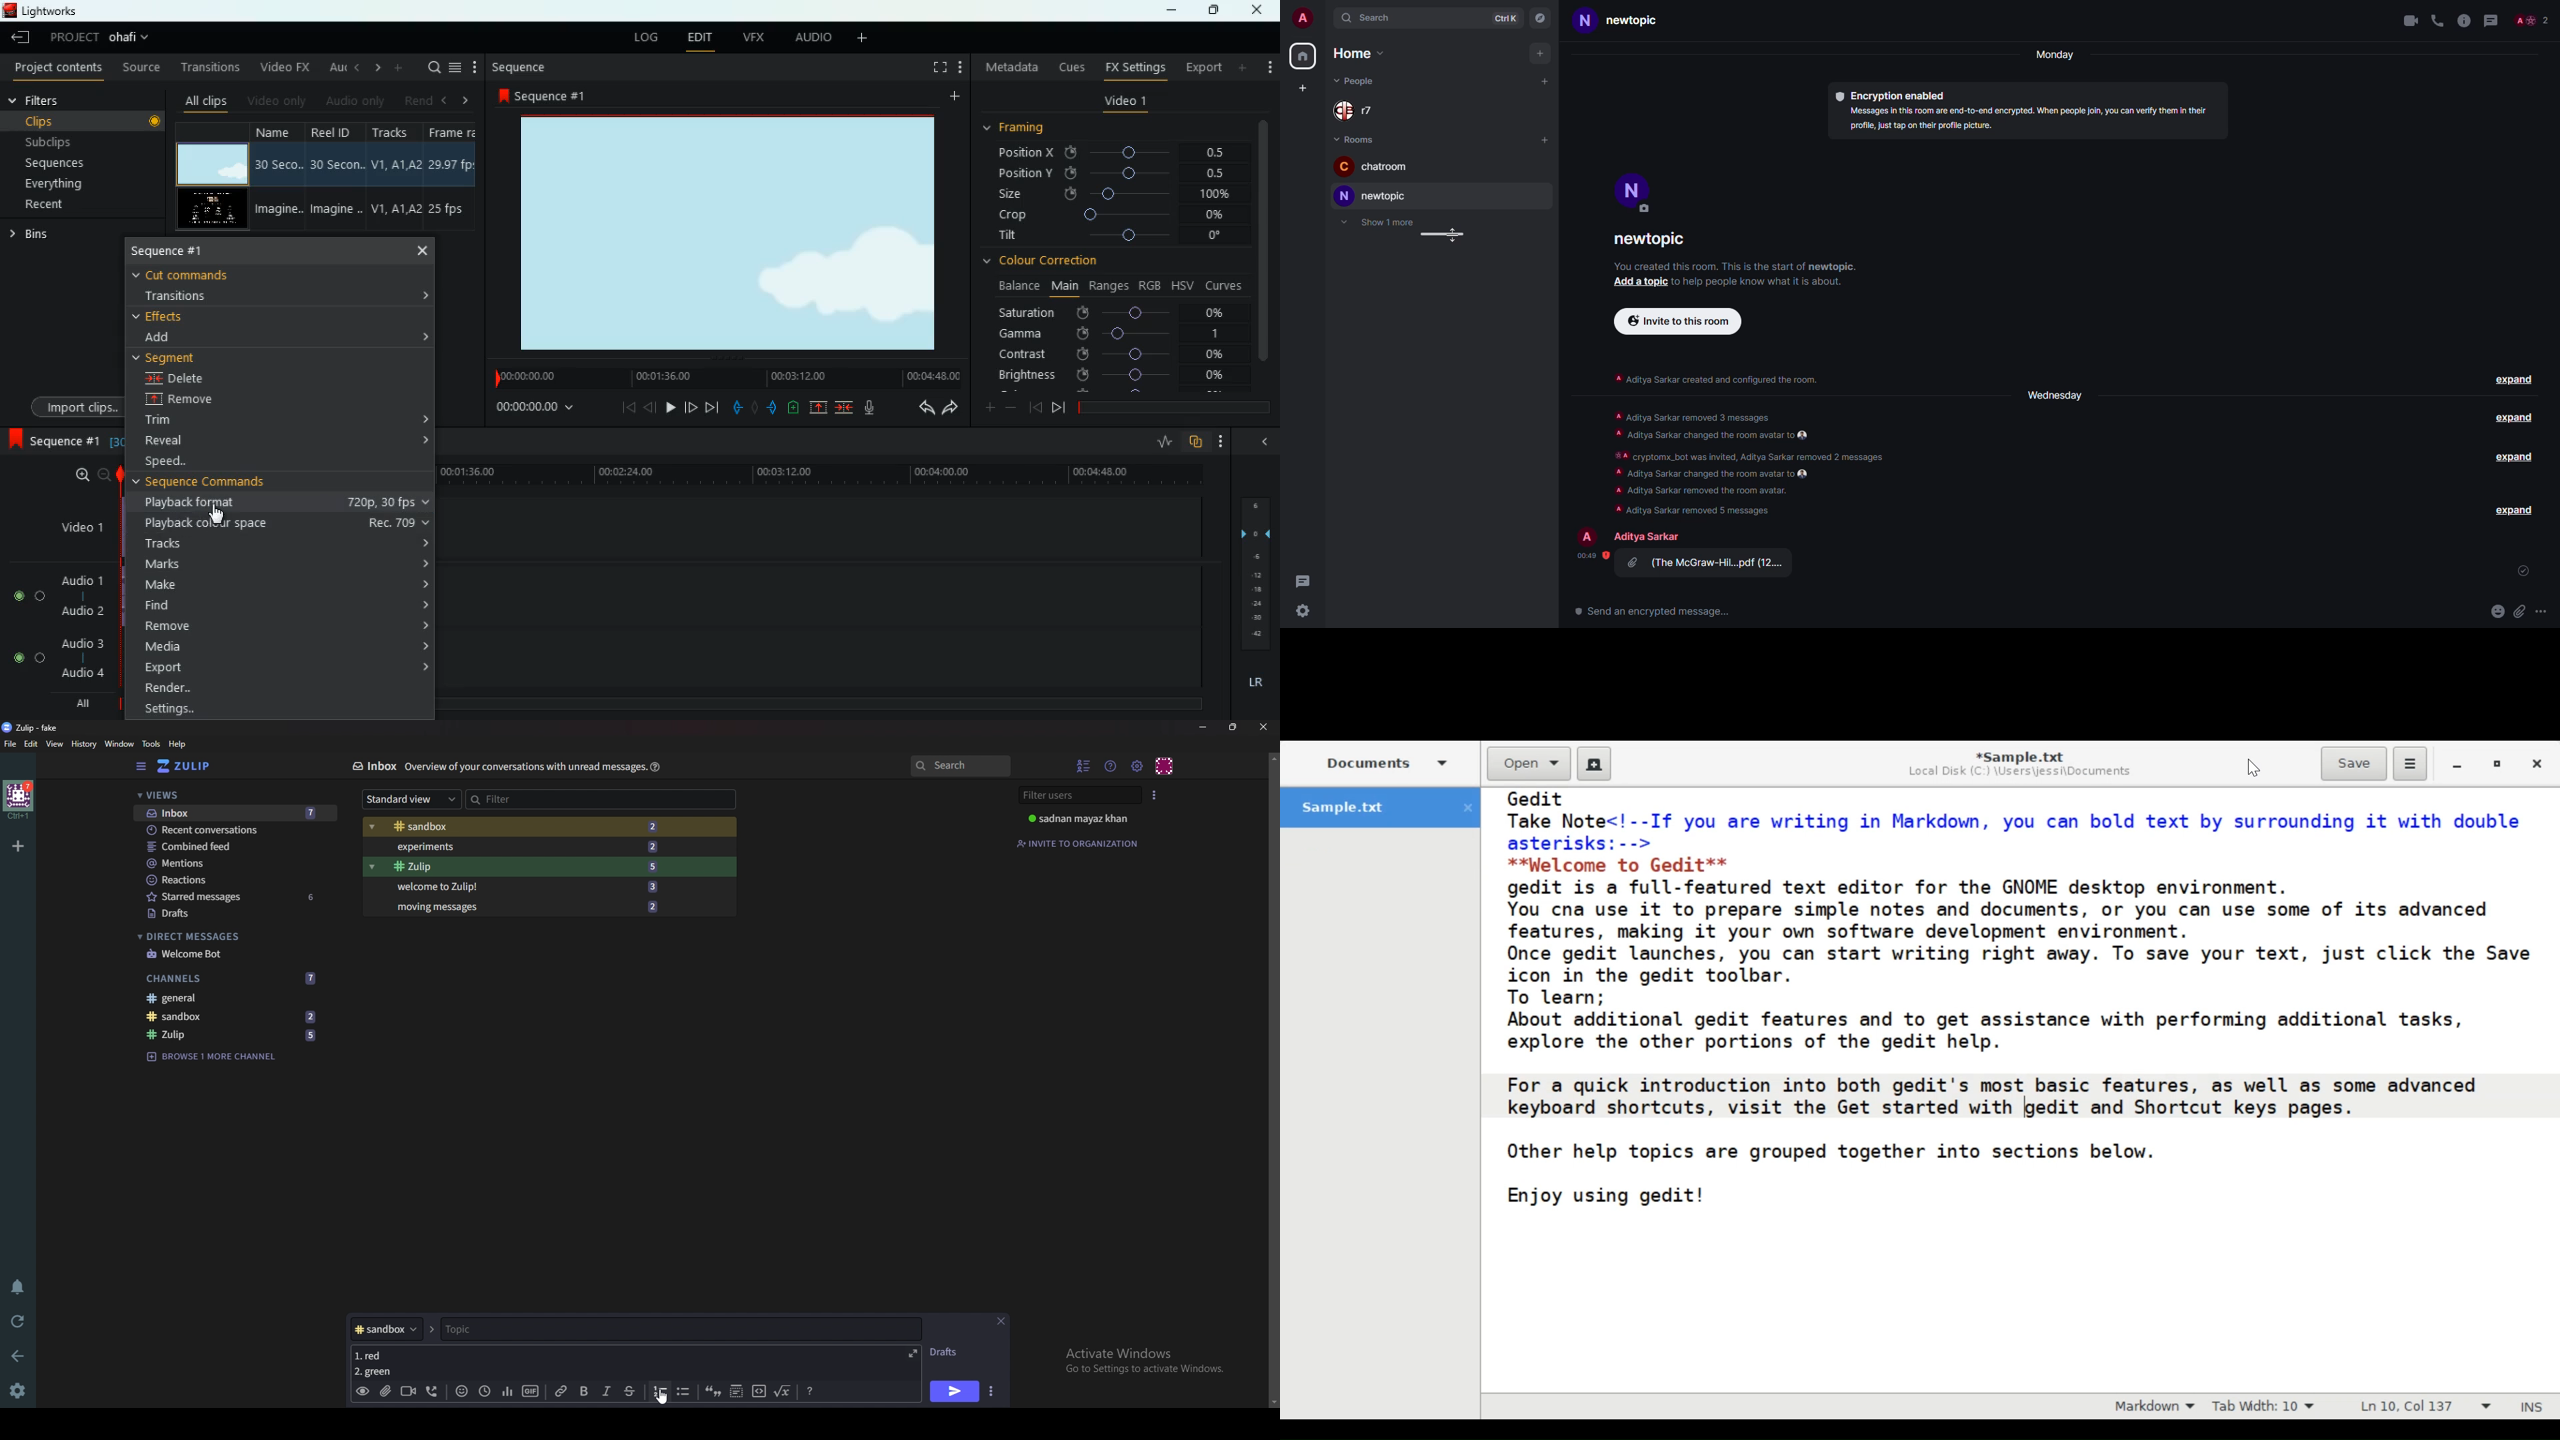 The image size is (2576, 1456). What do you see at coordinates (670, 408) in the screenshot?
I see `play` at bounding box center [670, 408].